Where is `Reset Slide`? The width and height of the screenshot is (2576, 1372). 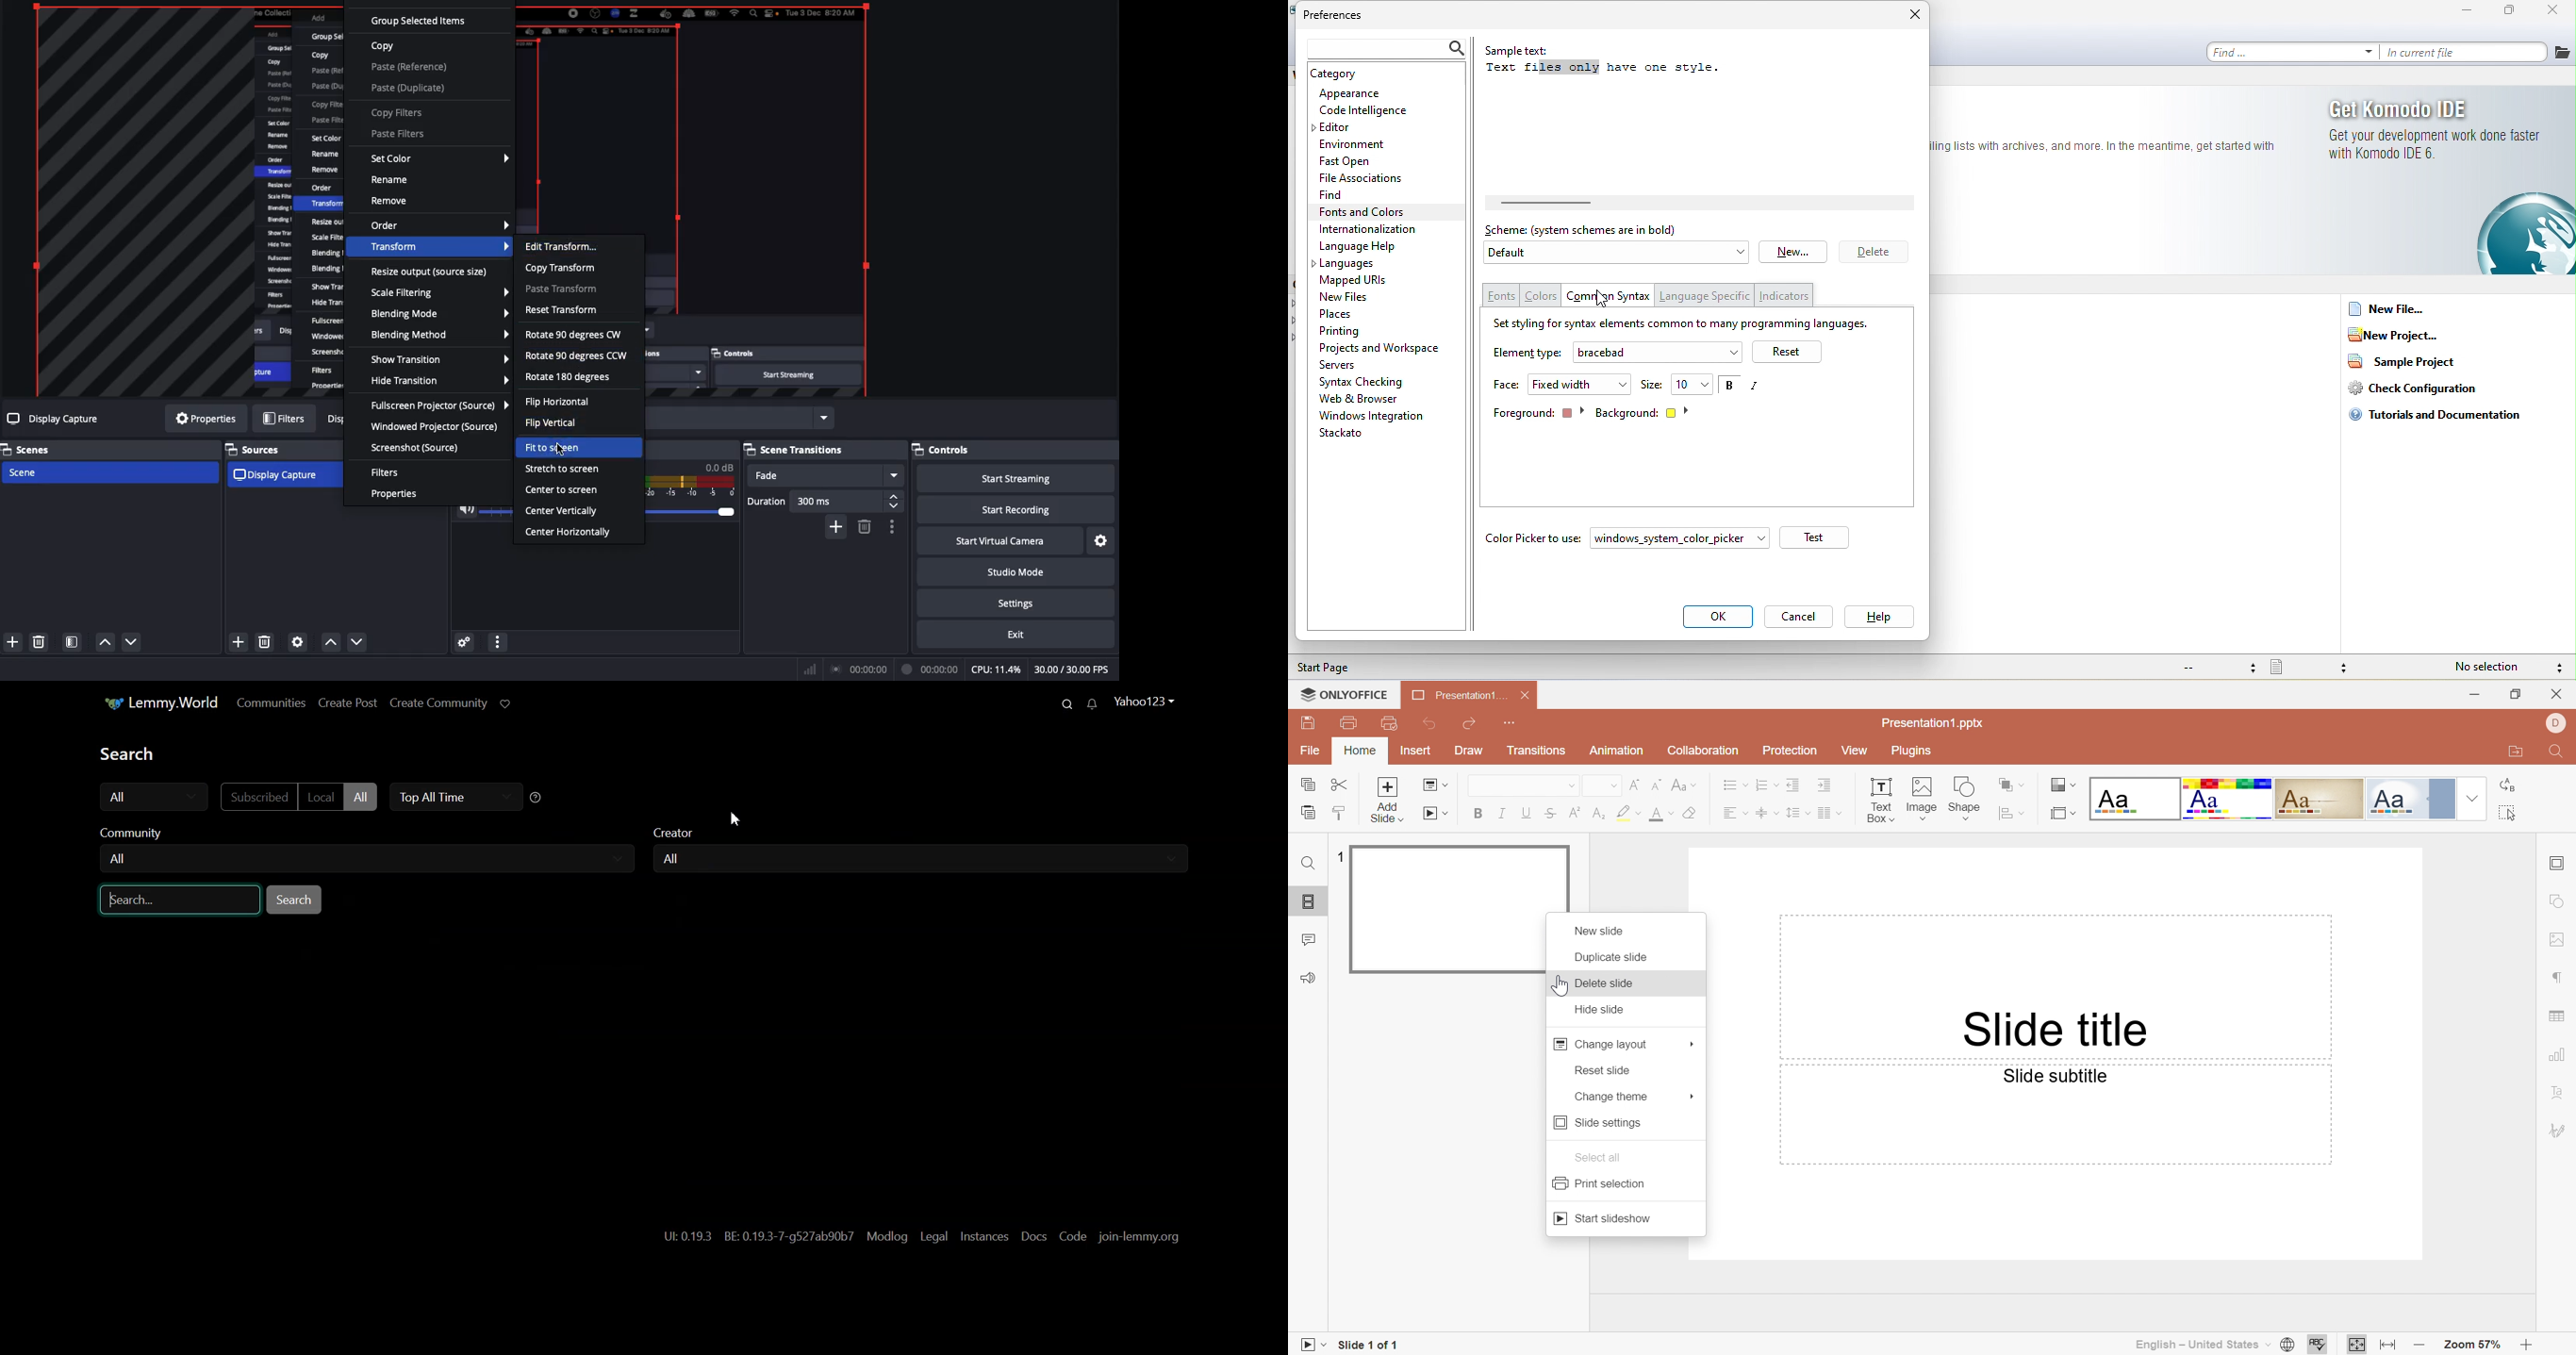
Reset Slide is located at coordinates (1600, 1071).